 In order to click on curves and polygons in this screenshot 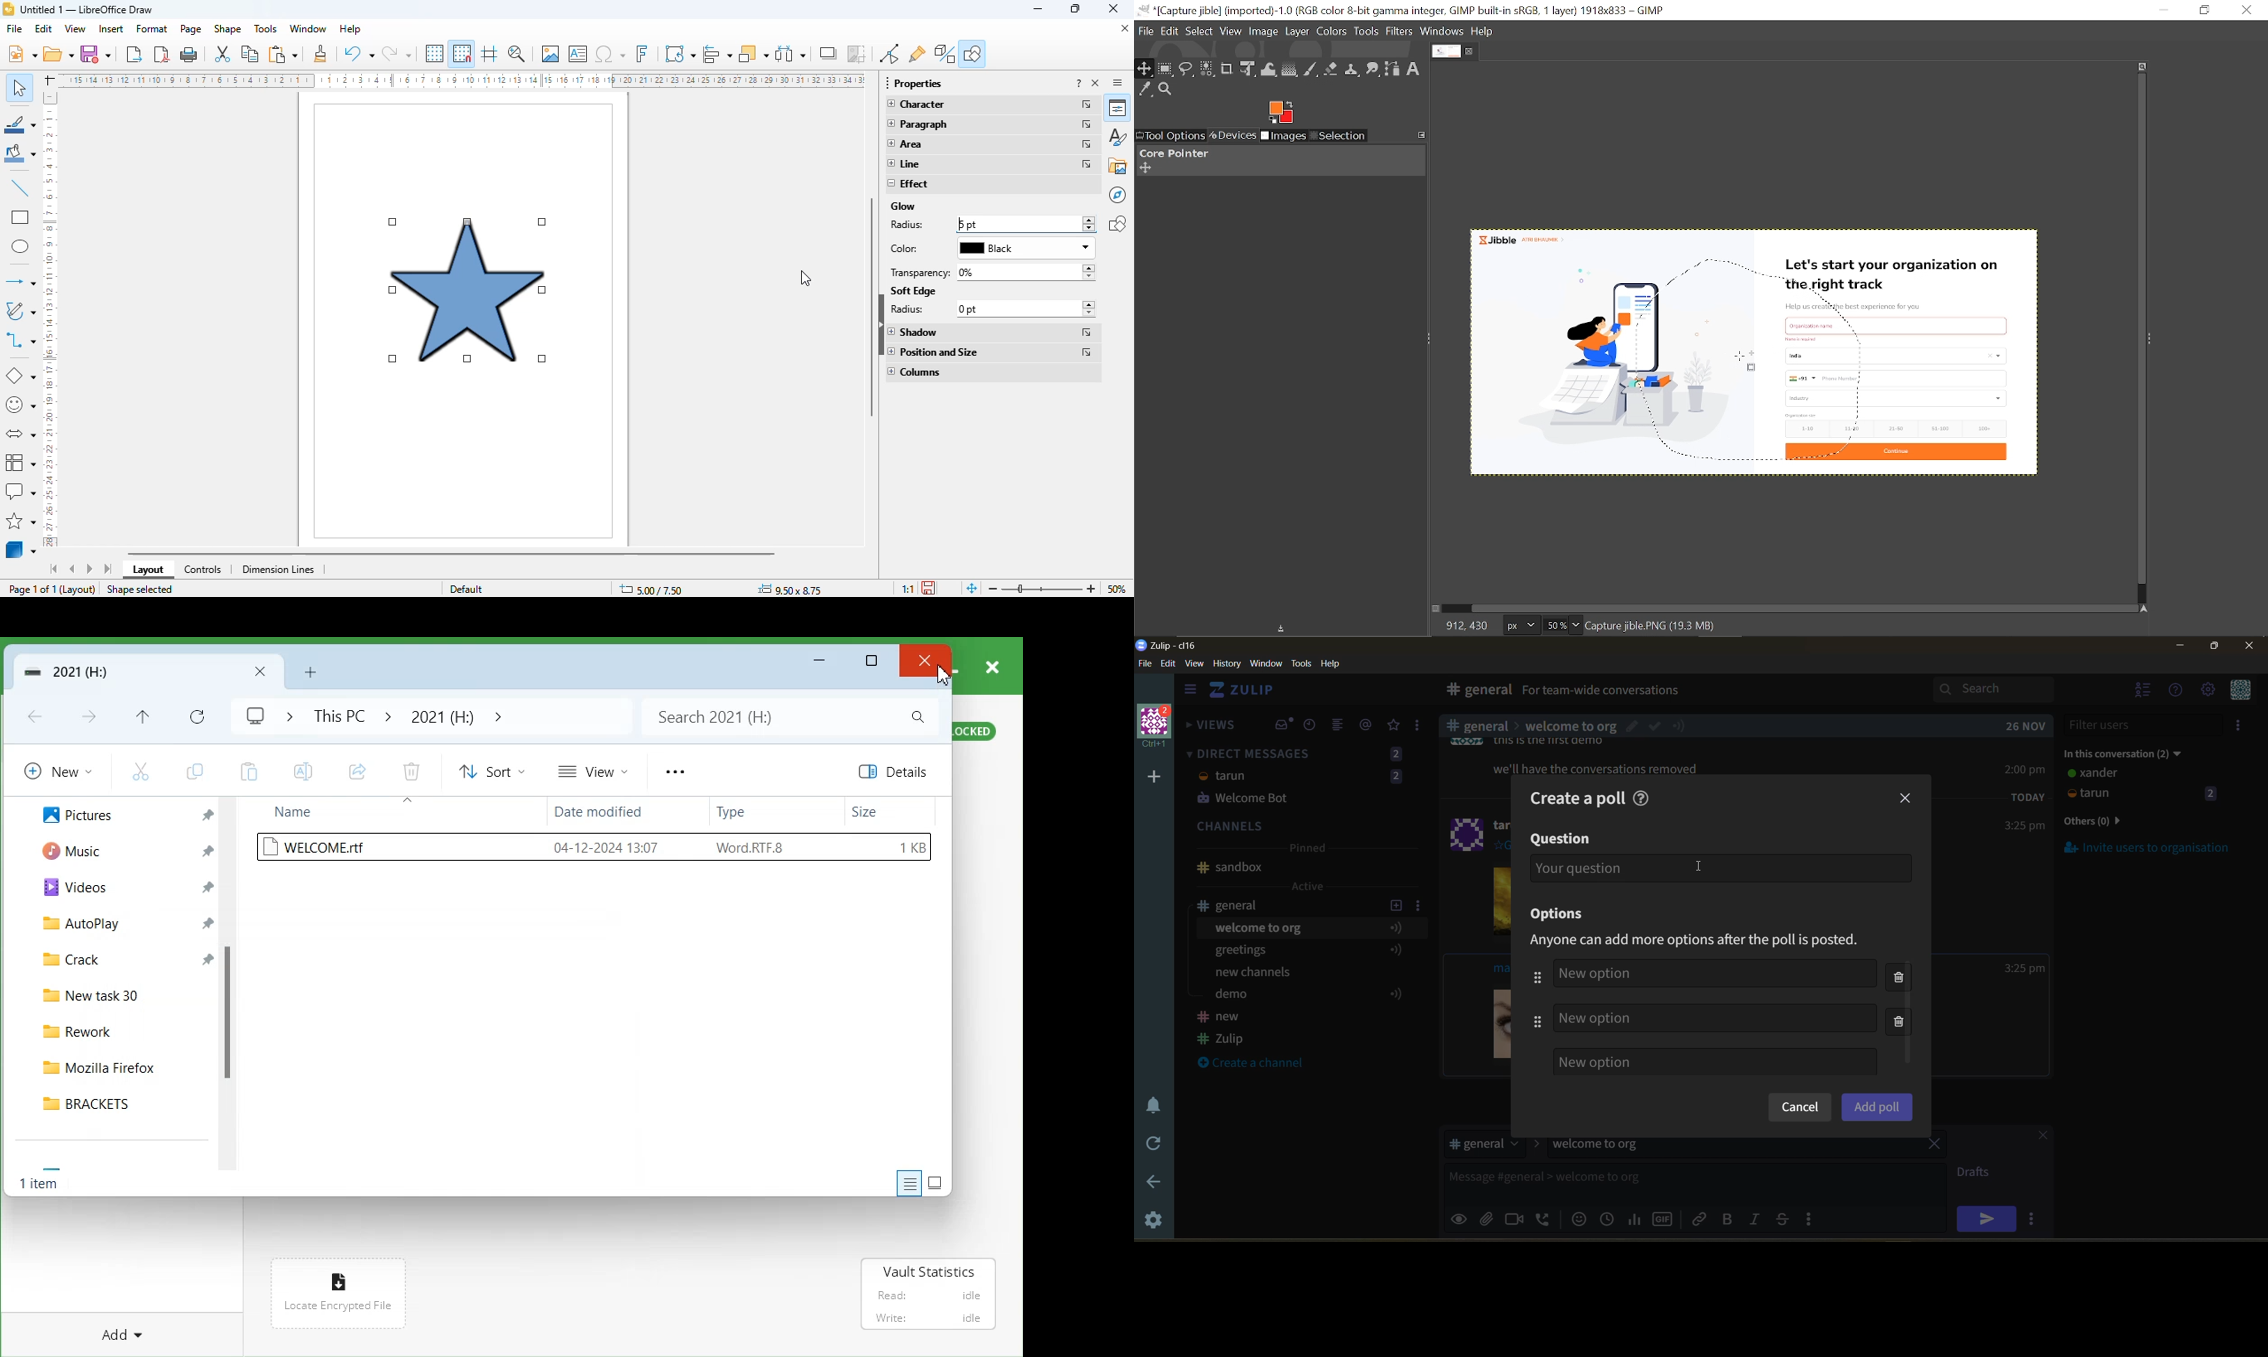, I will do `click(19, 312)`.